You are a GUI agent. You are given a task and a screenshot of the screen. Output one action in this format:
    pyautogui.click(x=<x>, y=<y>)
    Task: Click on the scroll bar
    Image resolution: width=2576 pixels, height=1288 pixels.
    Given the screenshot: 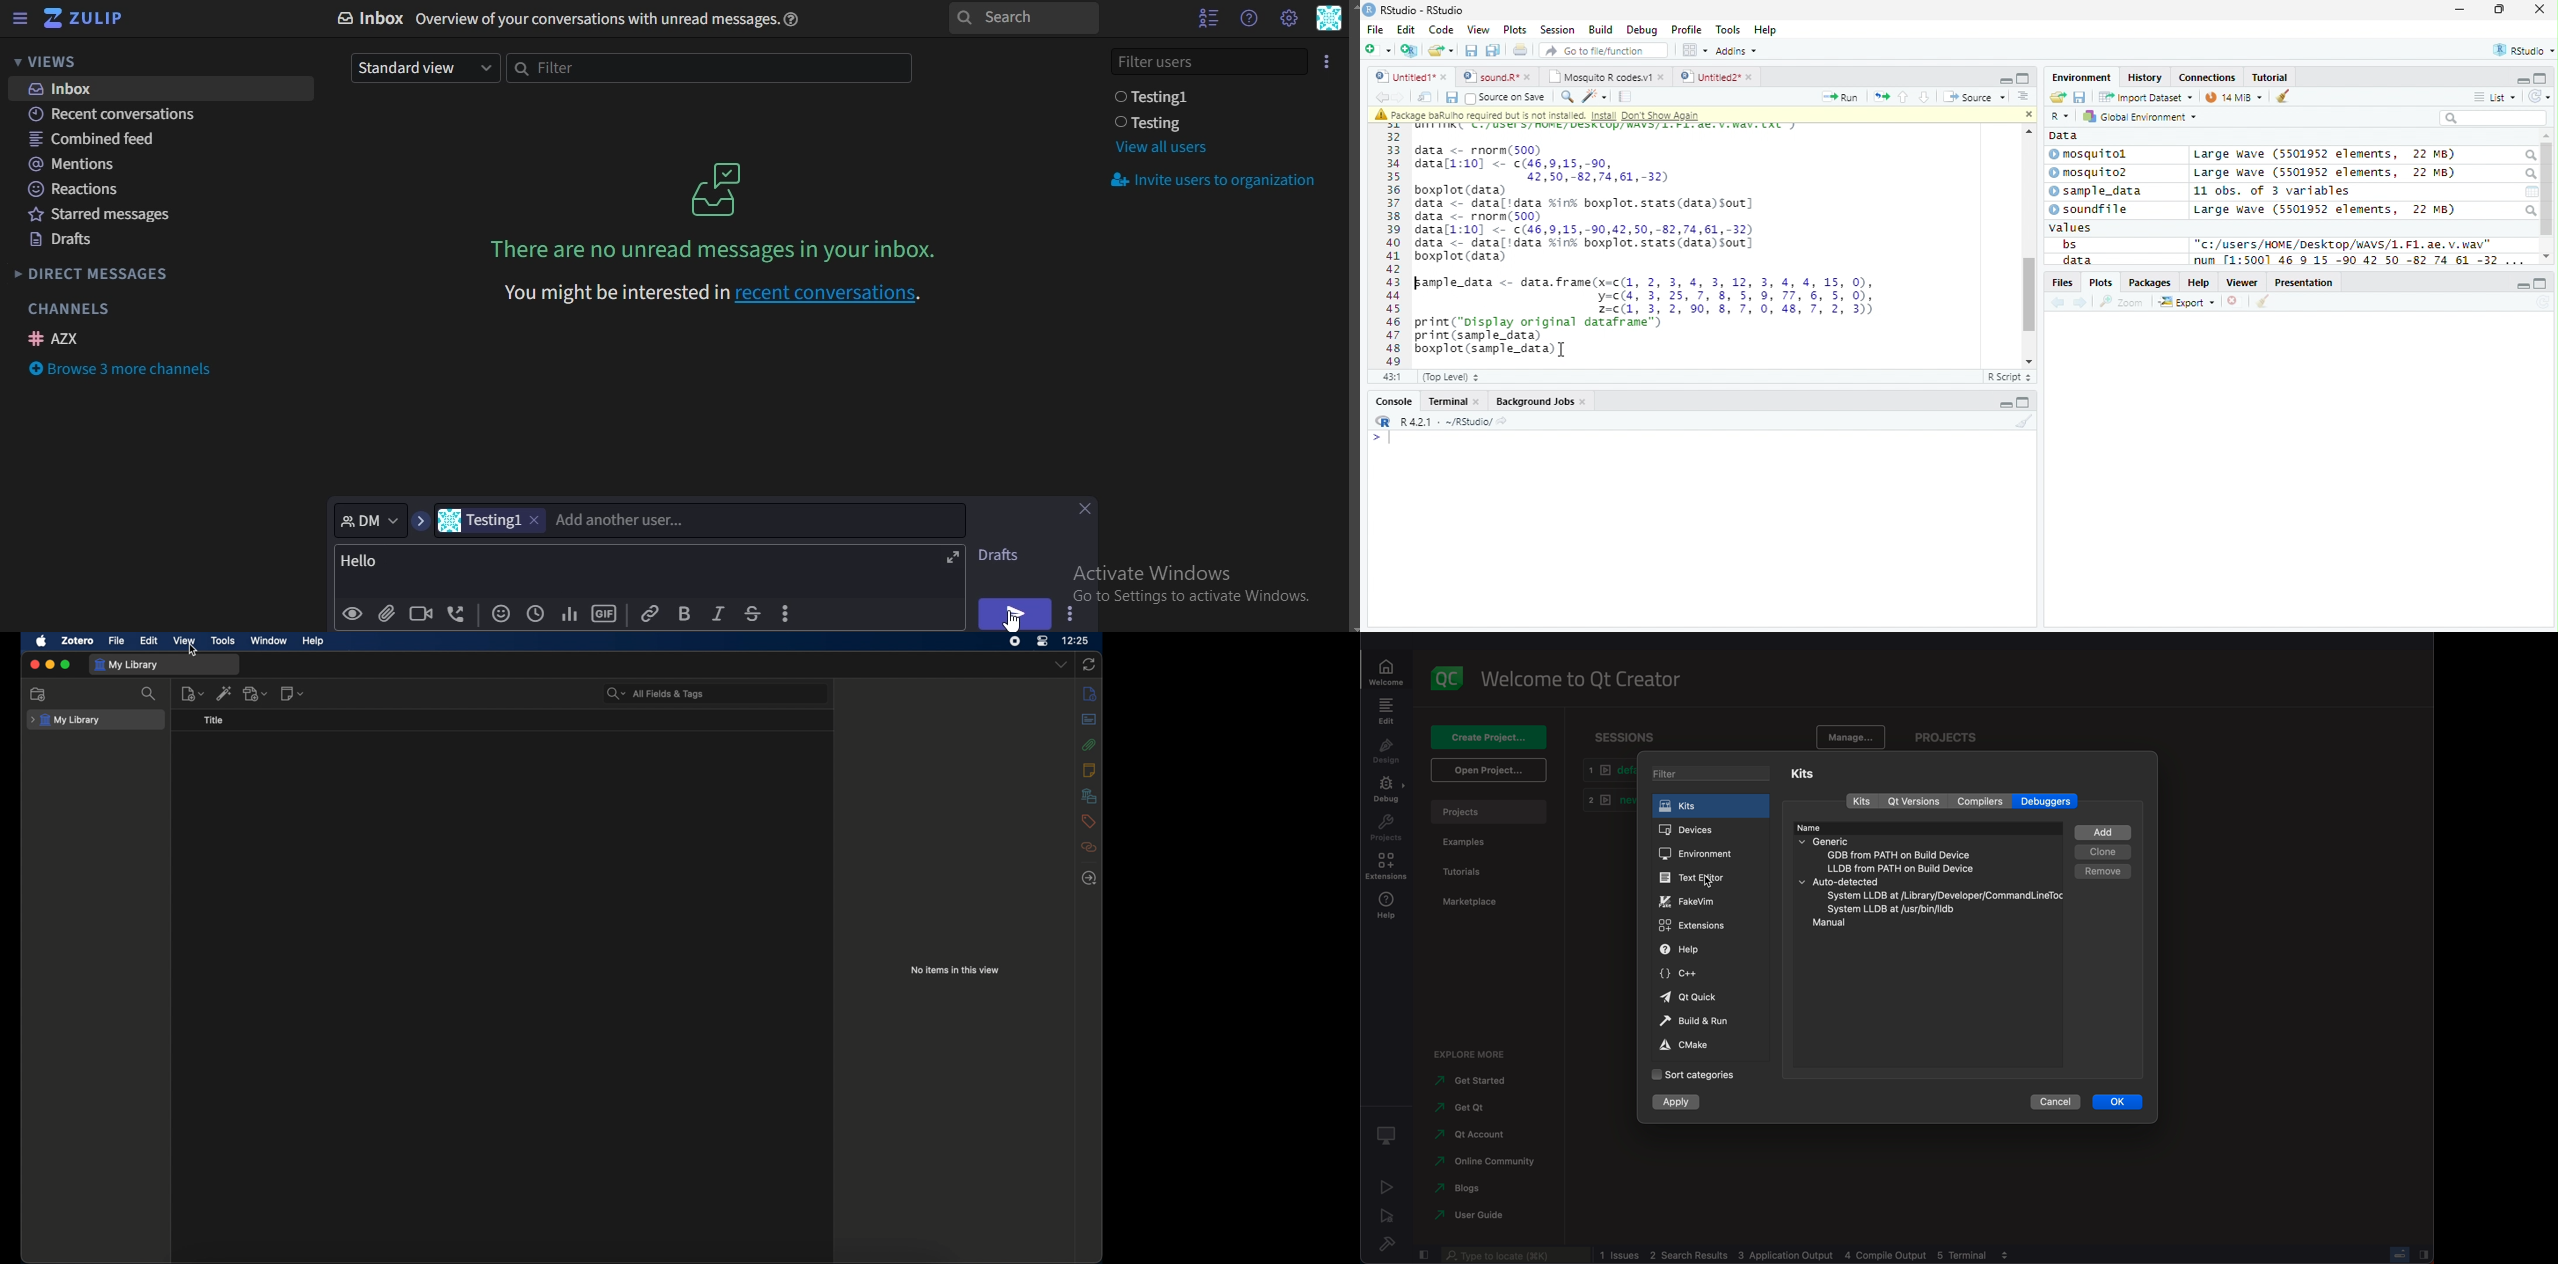 What is the action you would take?
    pyautogui.click(x=2548, y=189)
    